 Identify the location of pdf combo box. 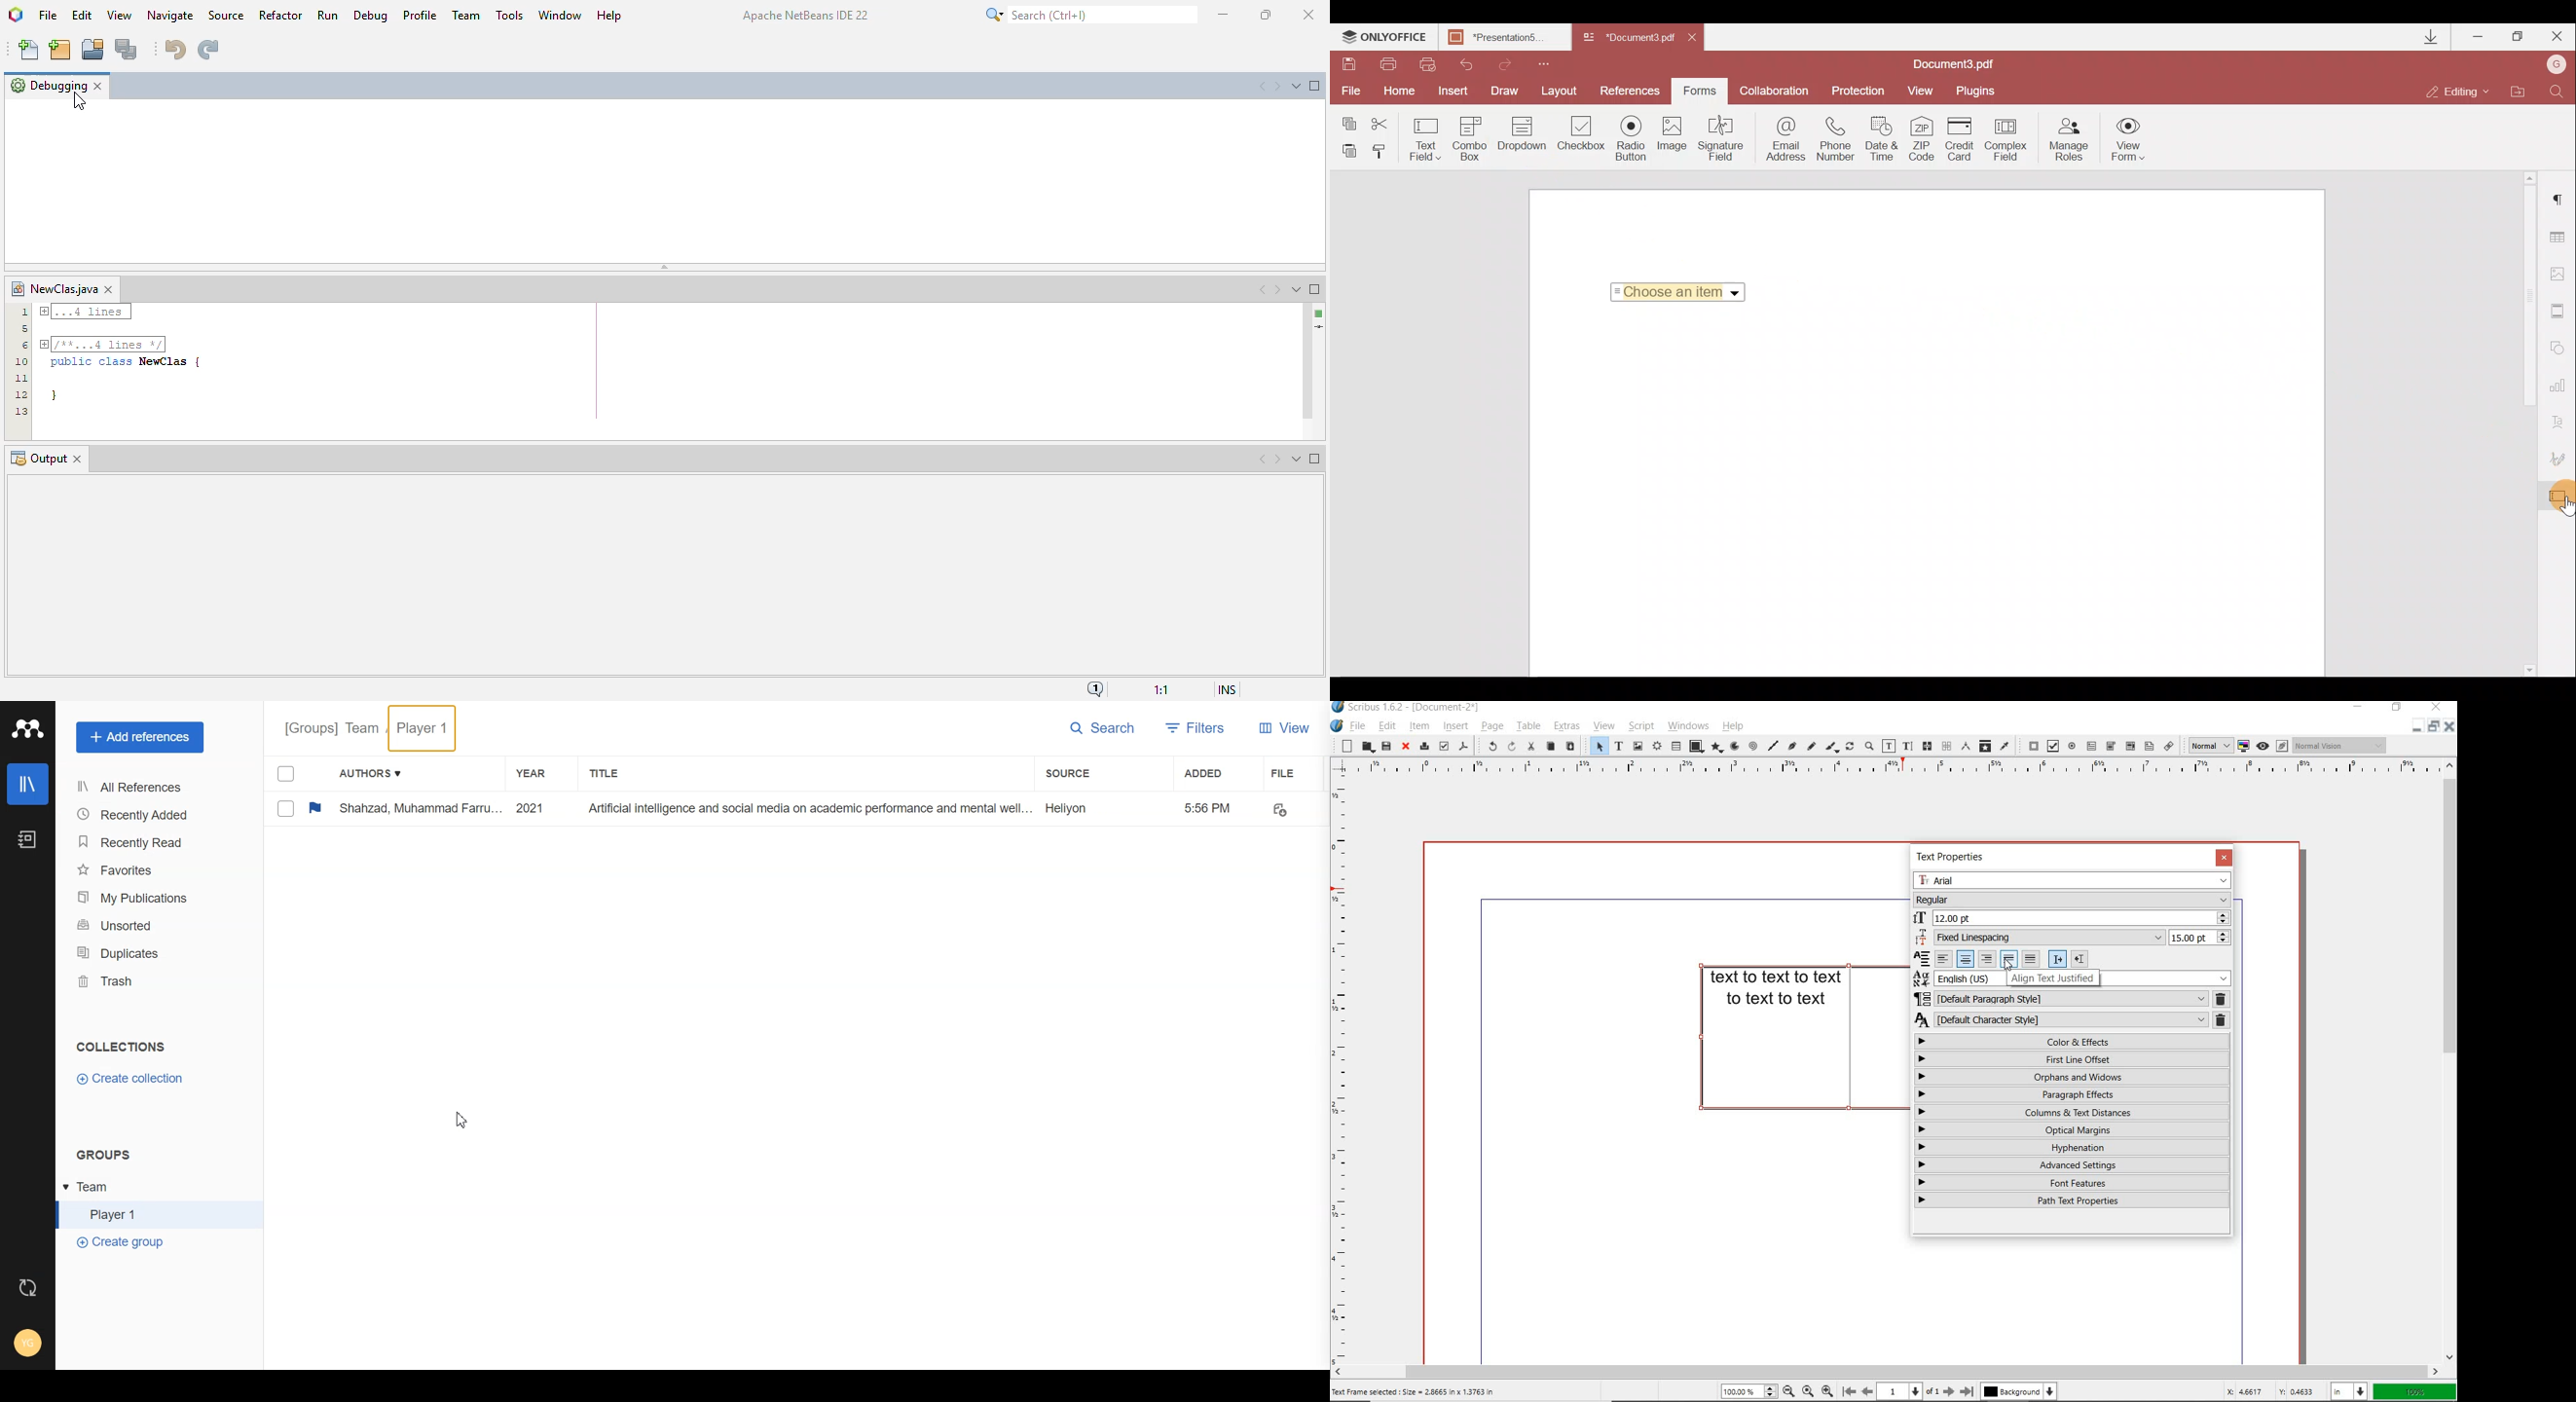
(2111, 746).